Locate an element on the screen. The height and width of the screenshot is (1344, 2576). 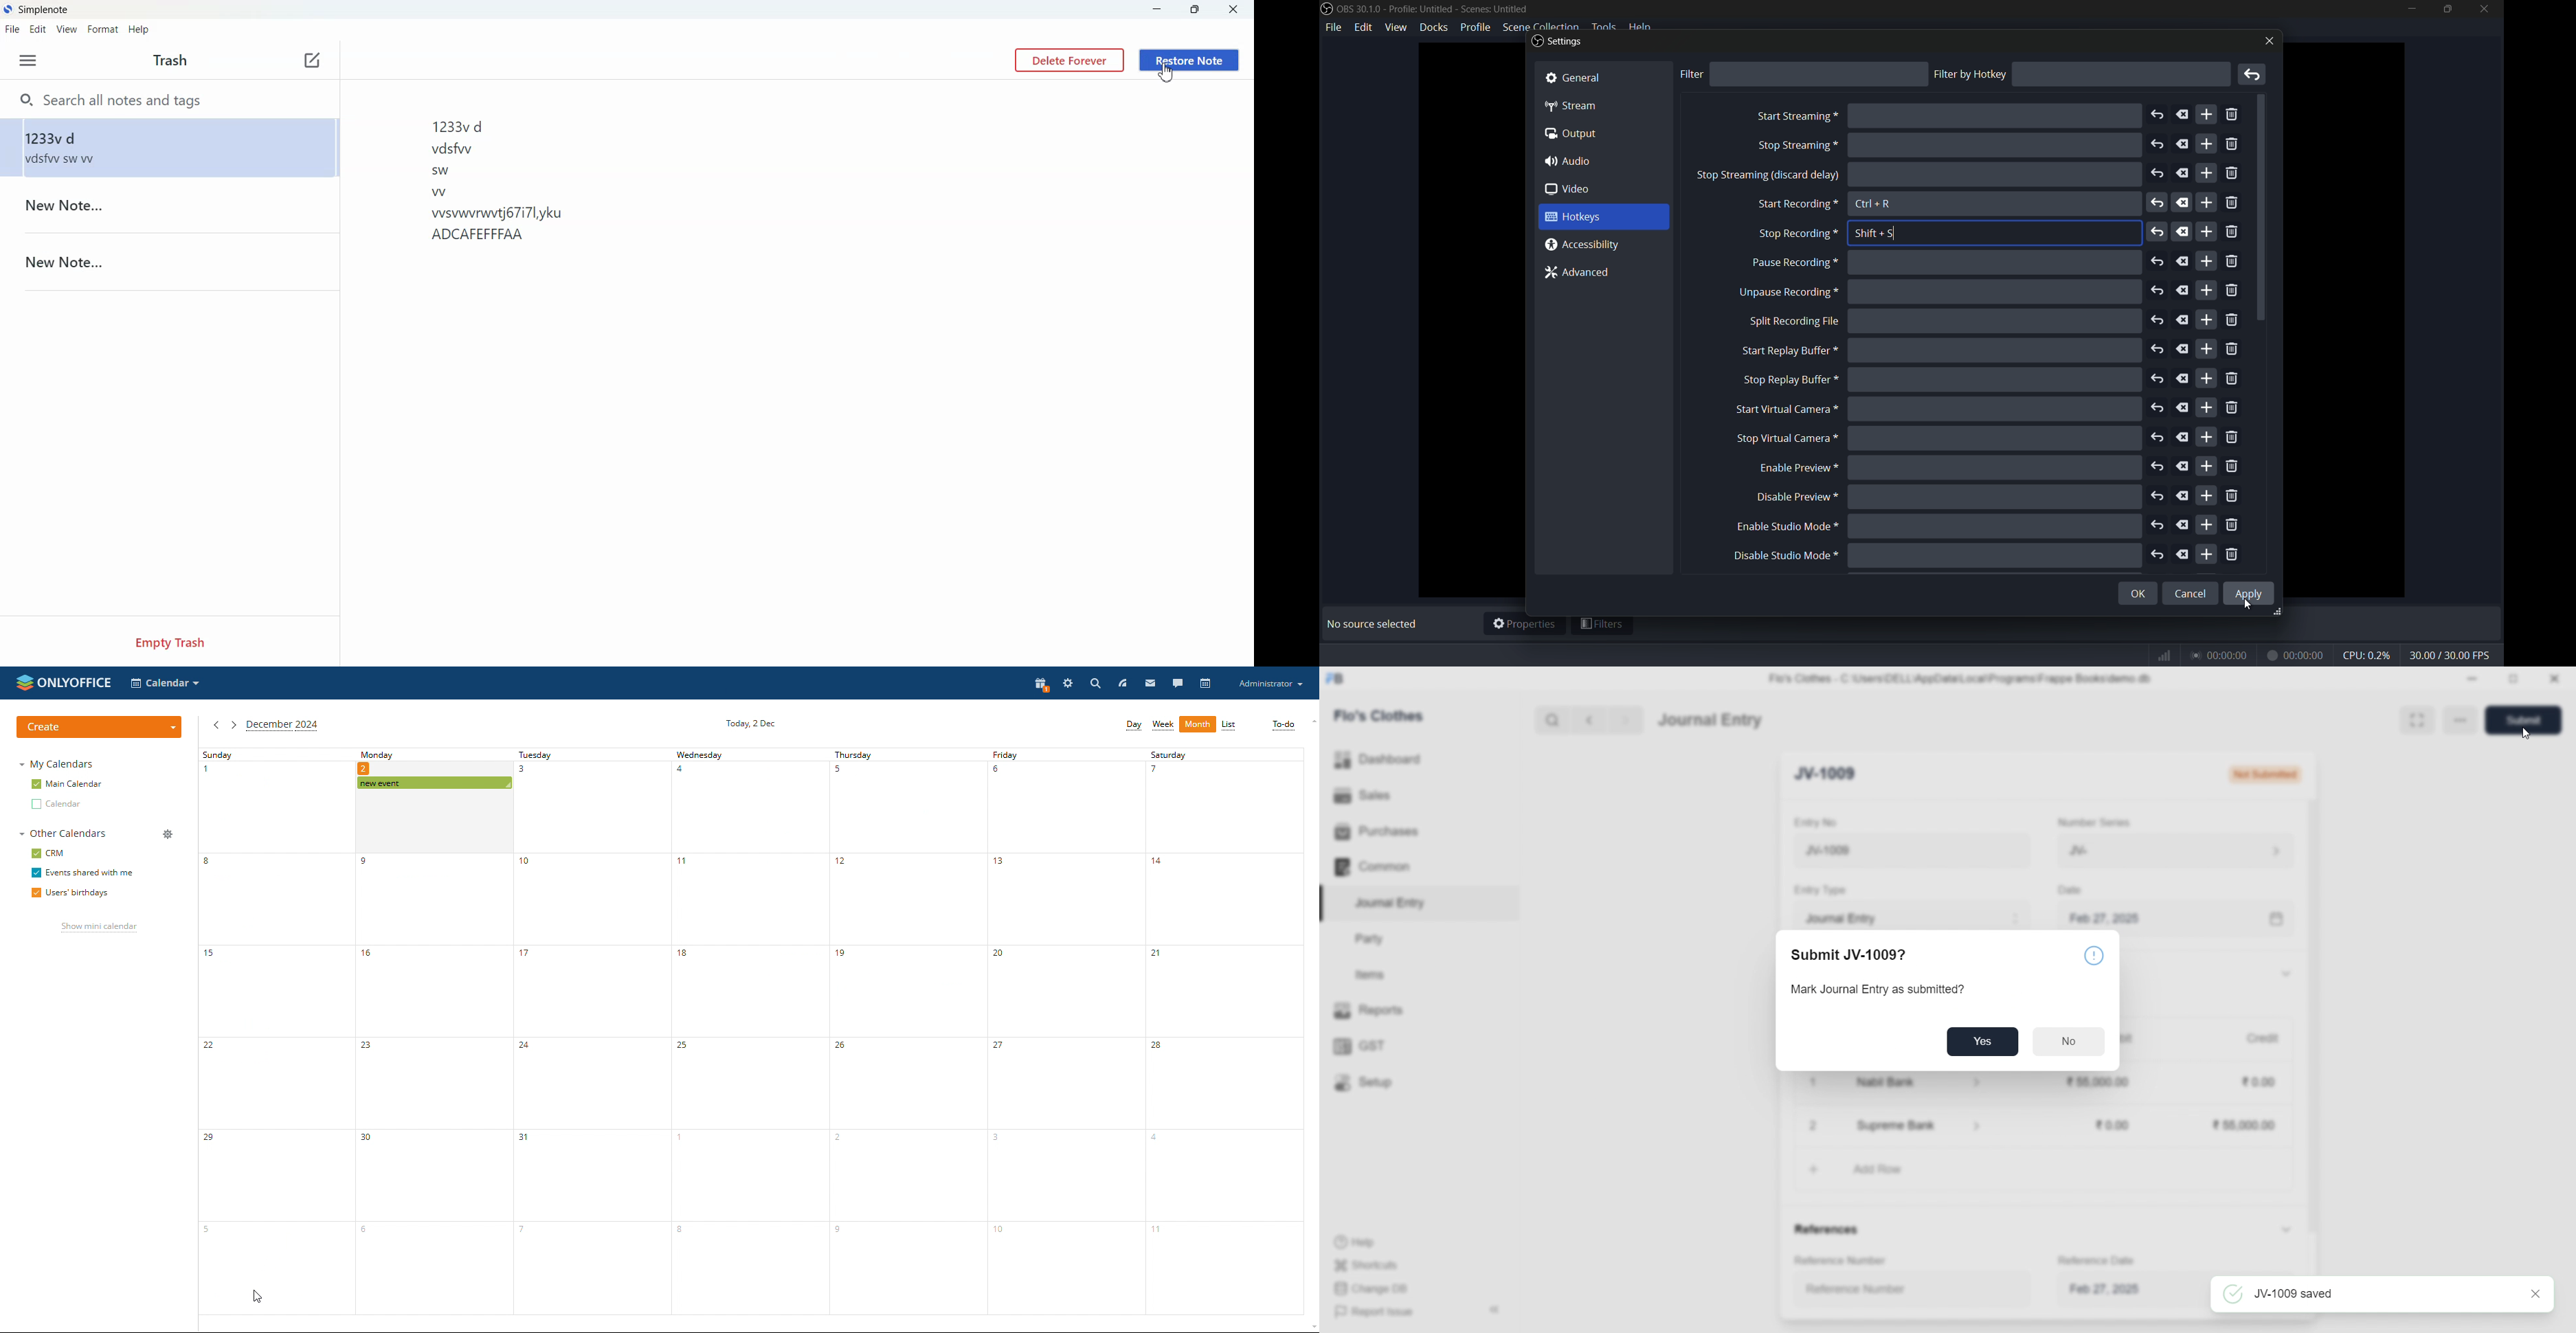
remove is located at coordinates (2231, 263).